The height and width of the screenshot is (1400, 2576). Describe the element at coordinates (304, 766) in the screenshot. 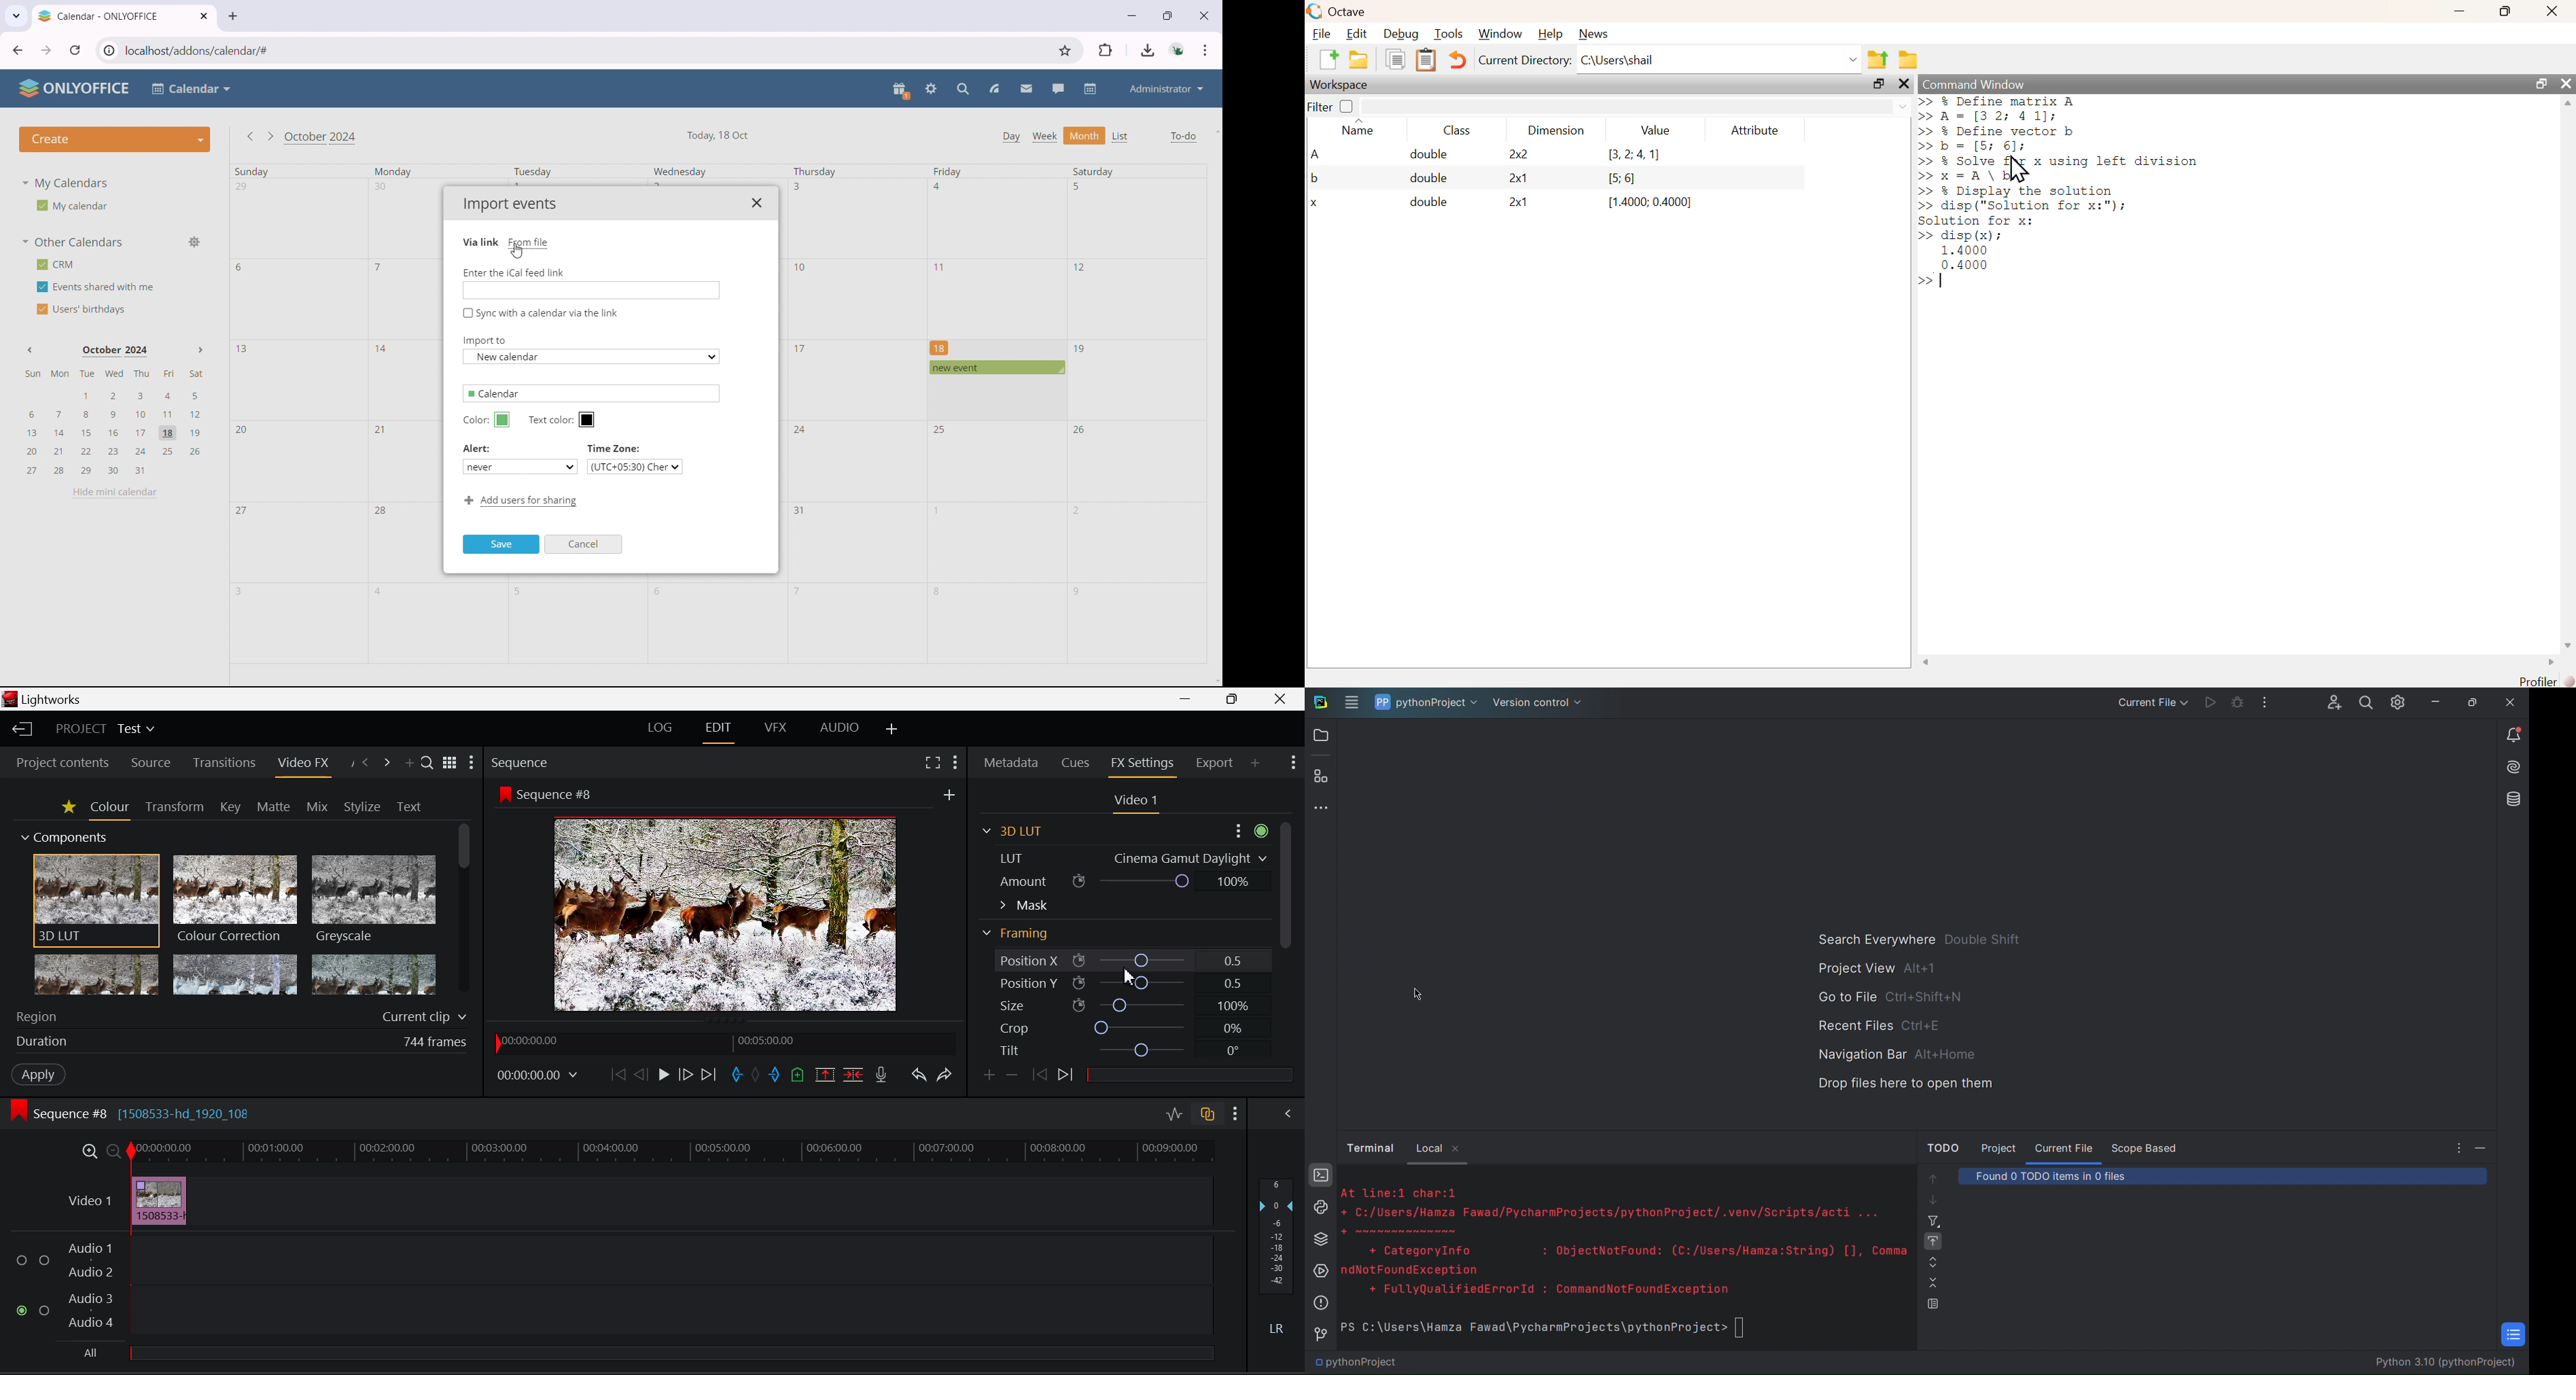

I see `Video FX Panel Open` at that location.